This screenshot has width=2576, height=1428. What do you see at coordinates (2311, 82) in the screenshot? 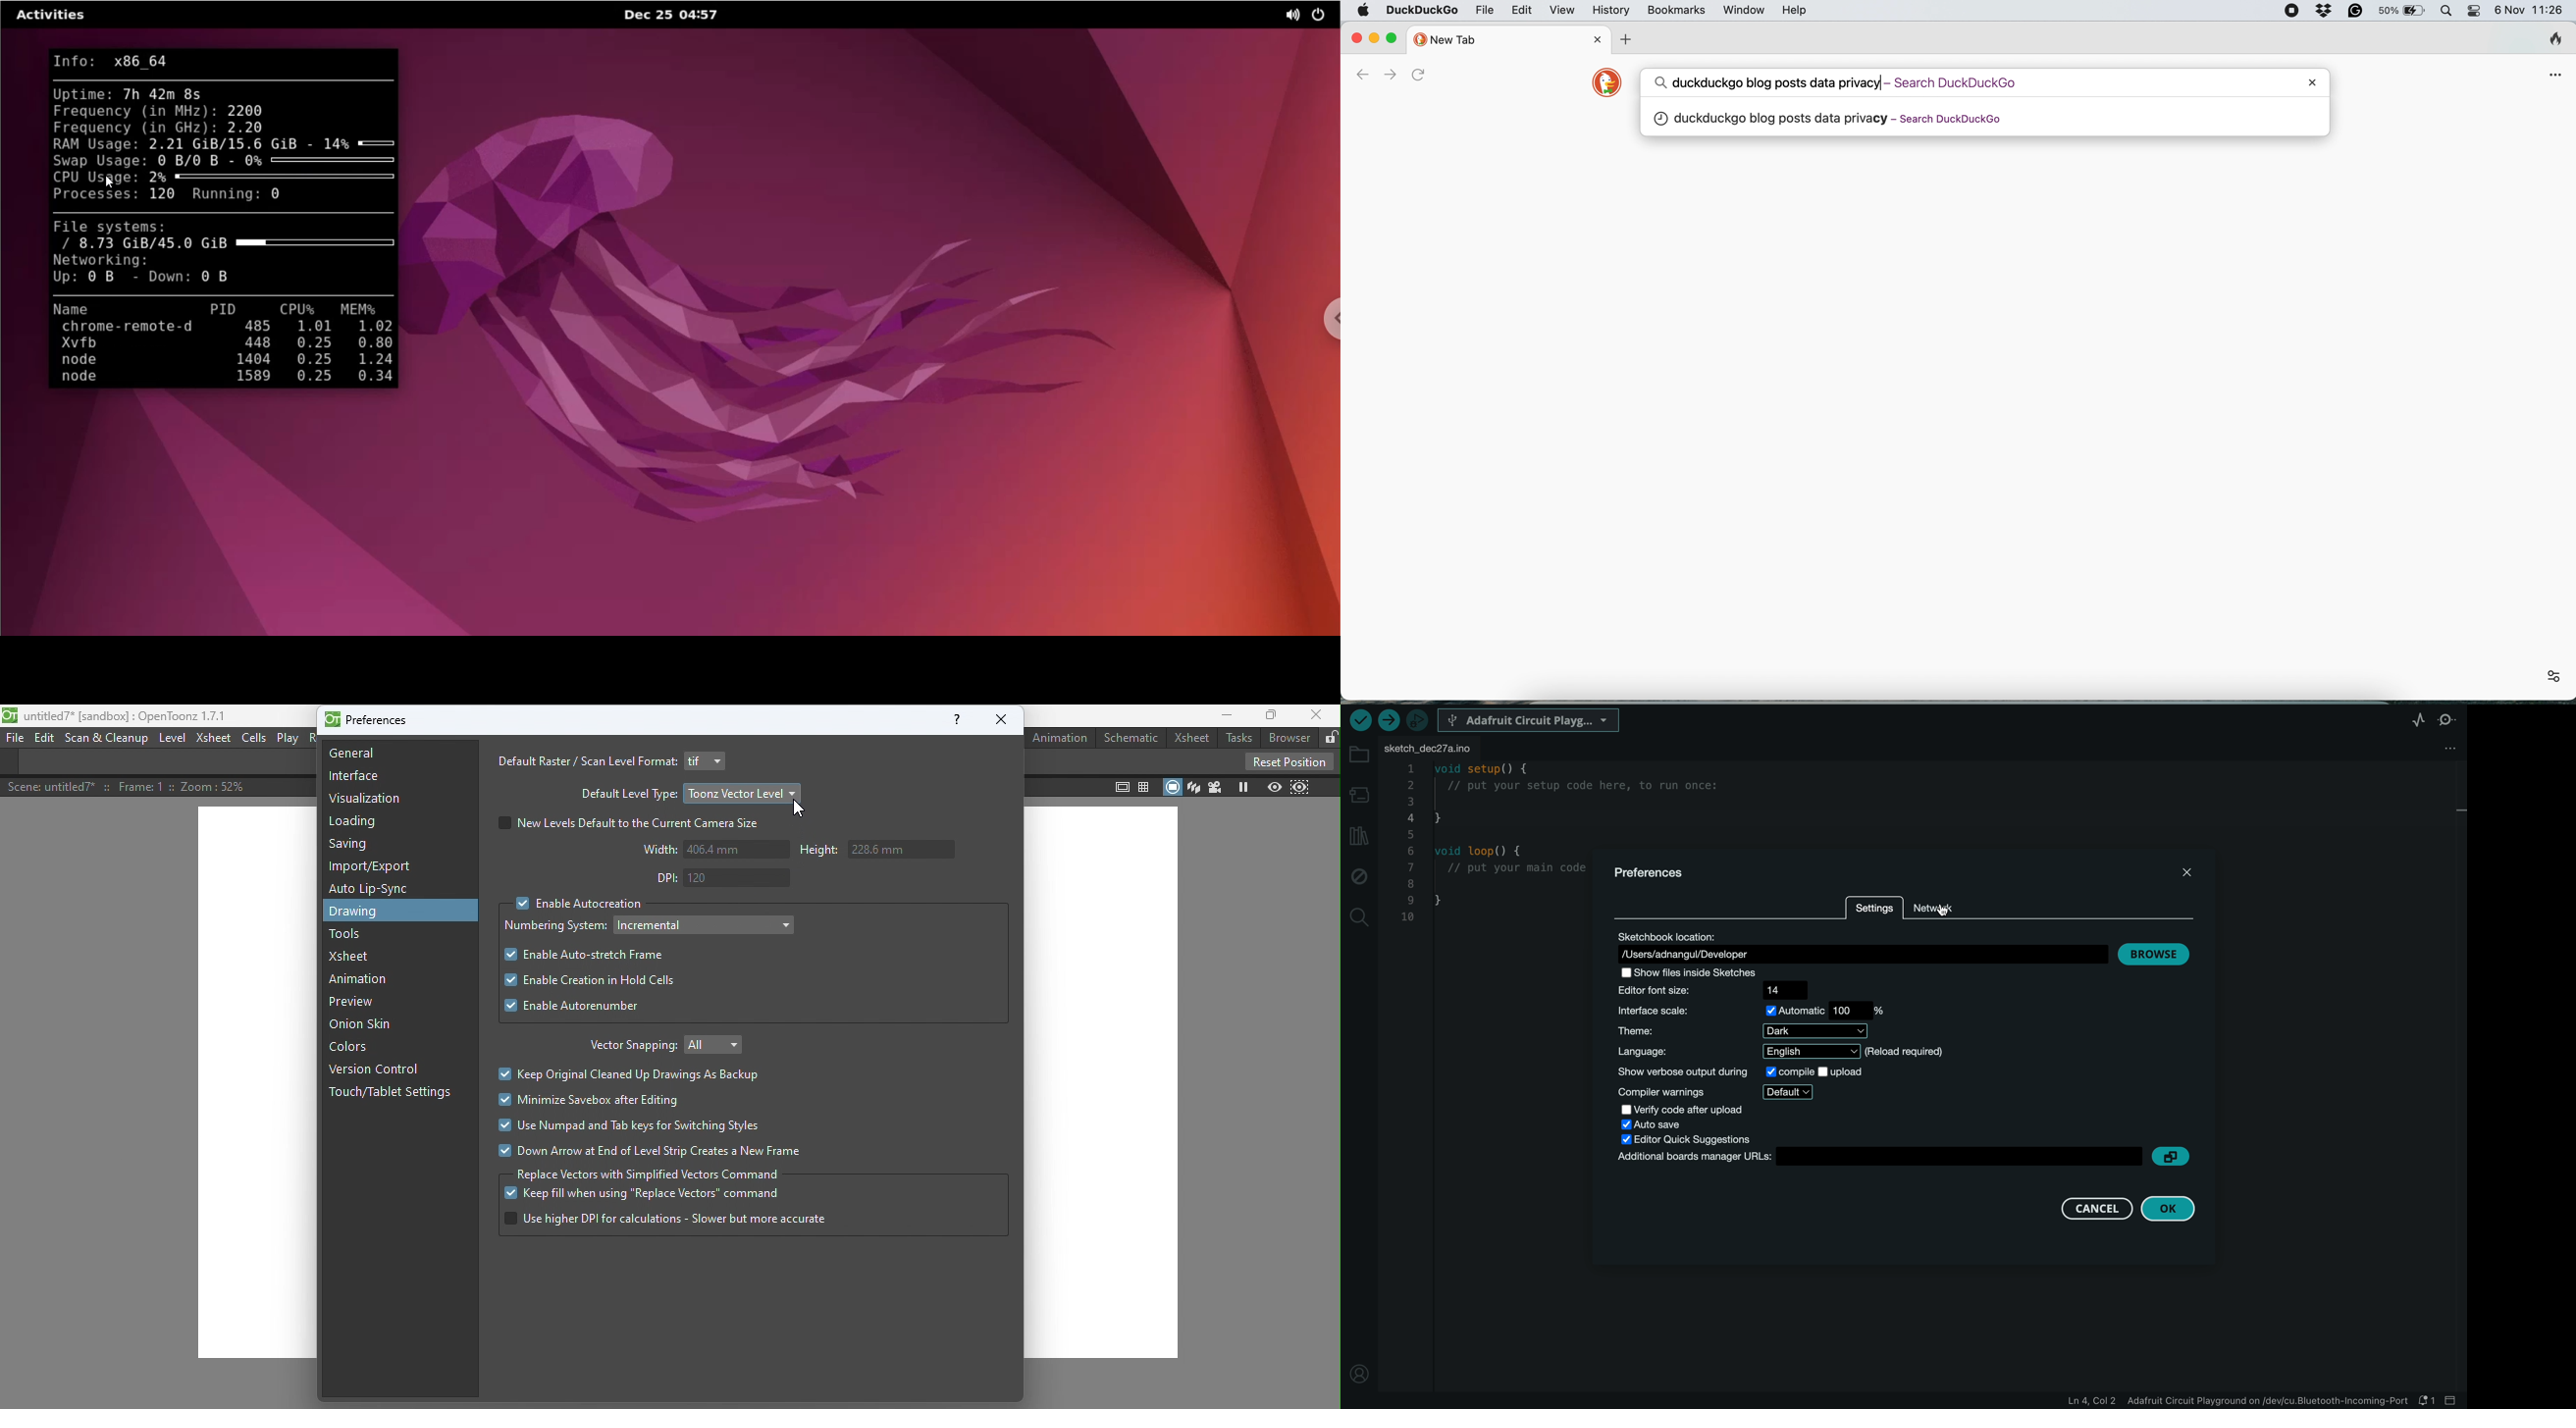
I see `close` at bounding box center [2311, 82].